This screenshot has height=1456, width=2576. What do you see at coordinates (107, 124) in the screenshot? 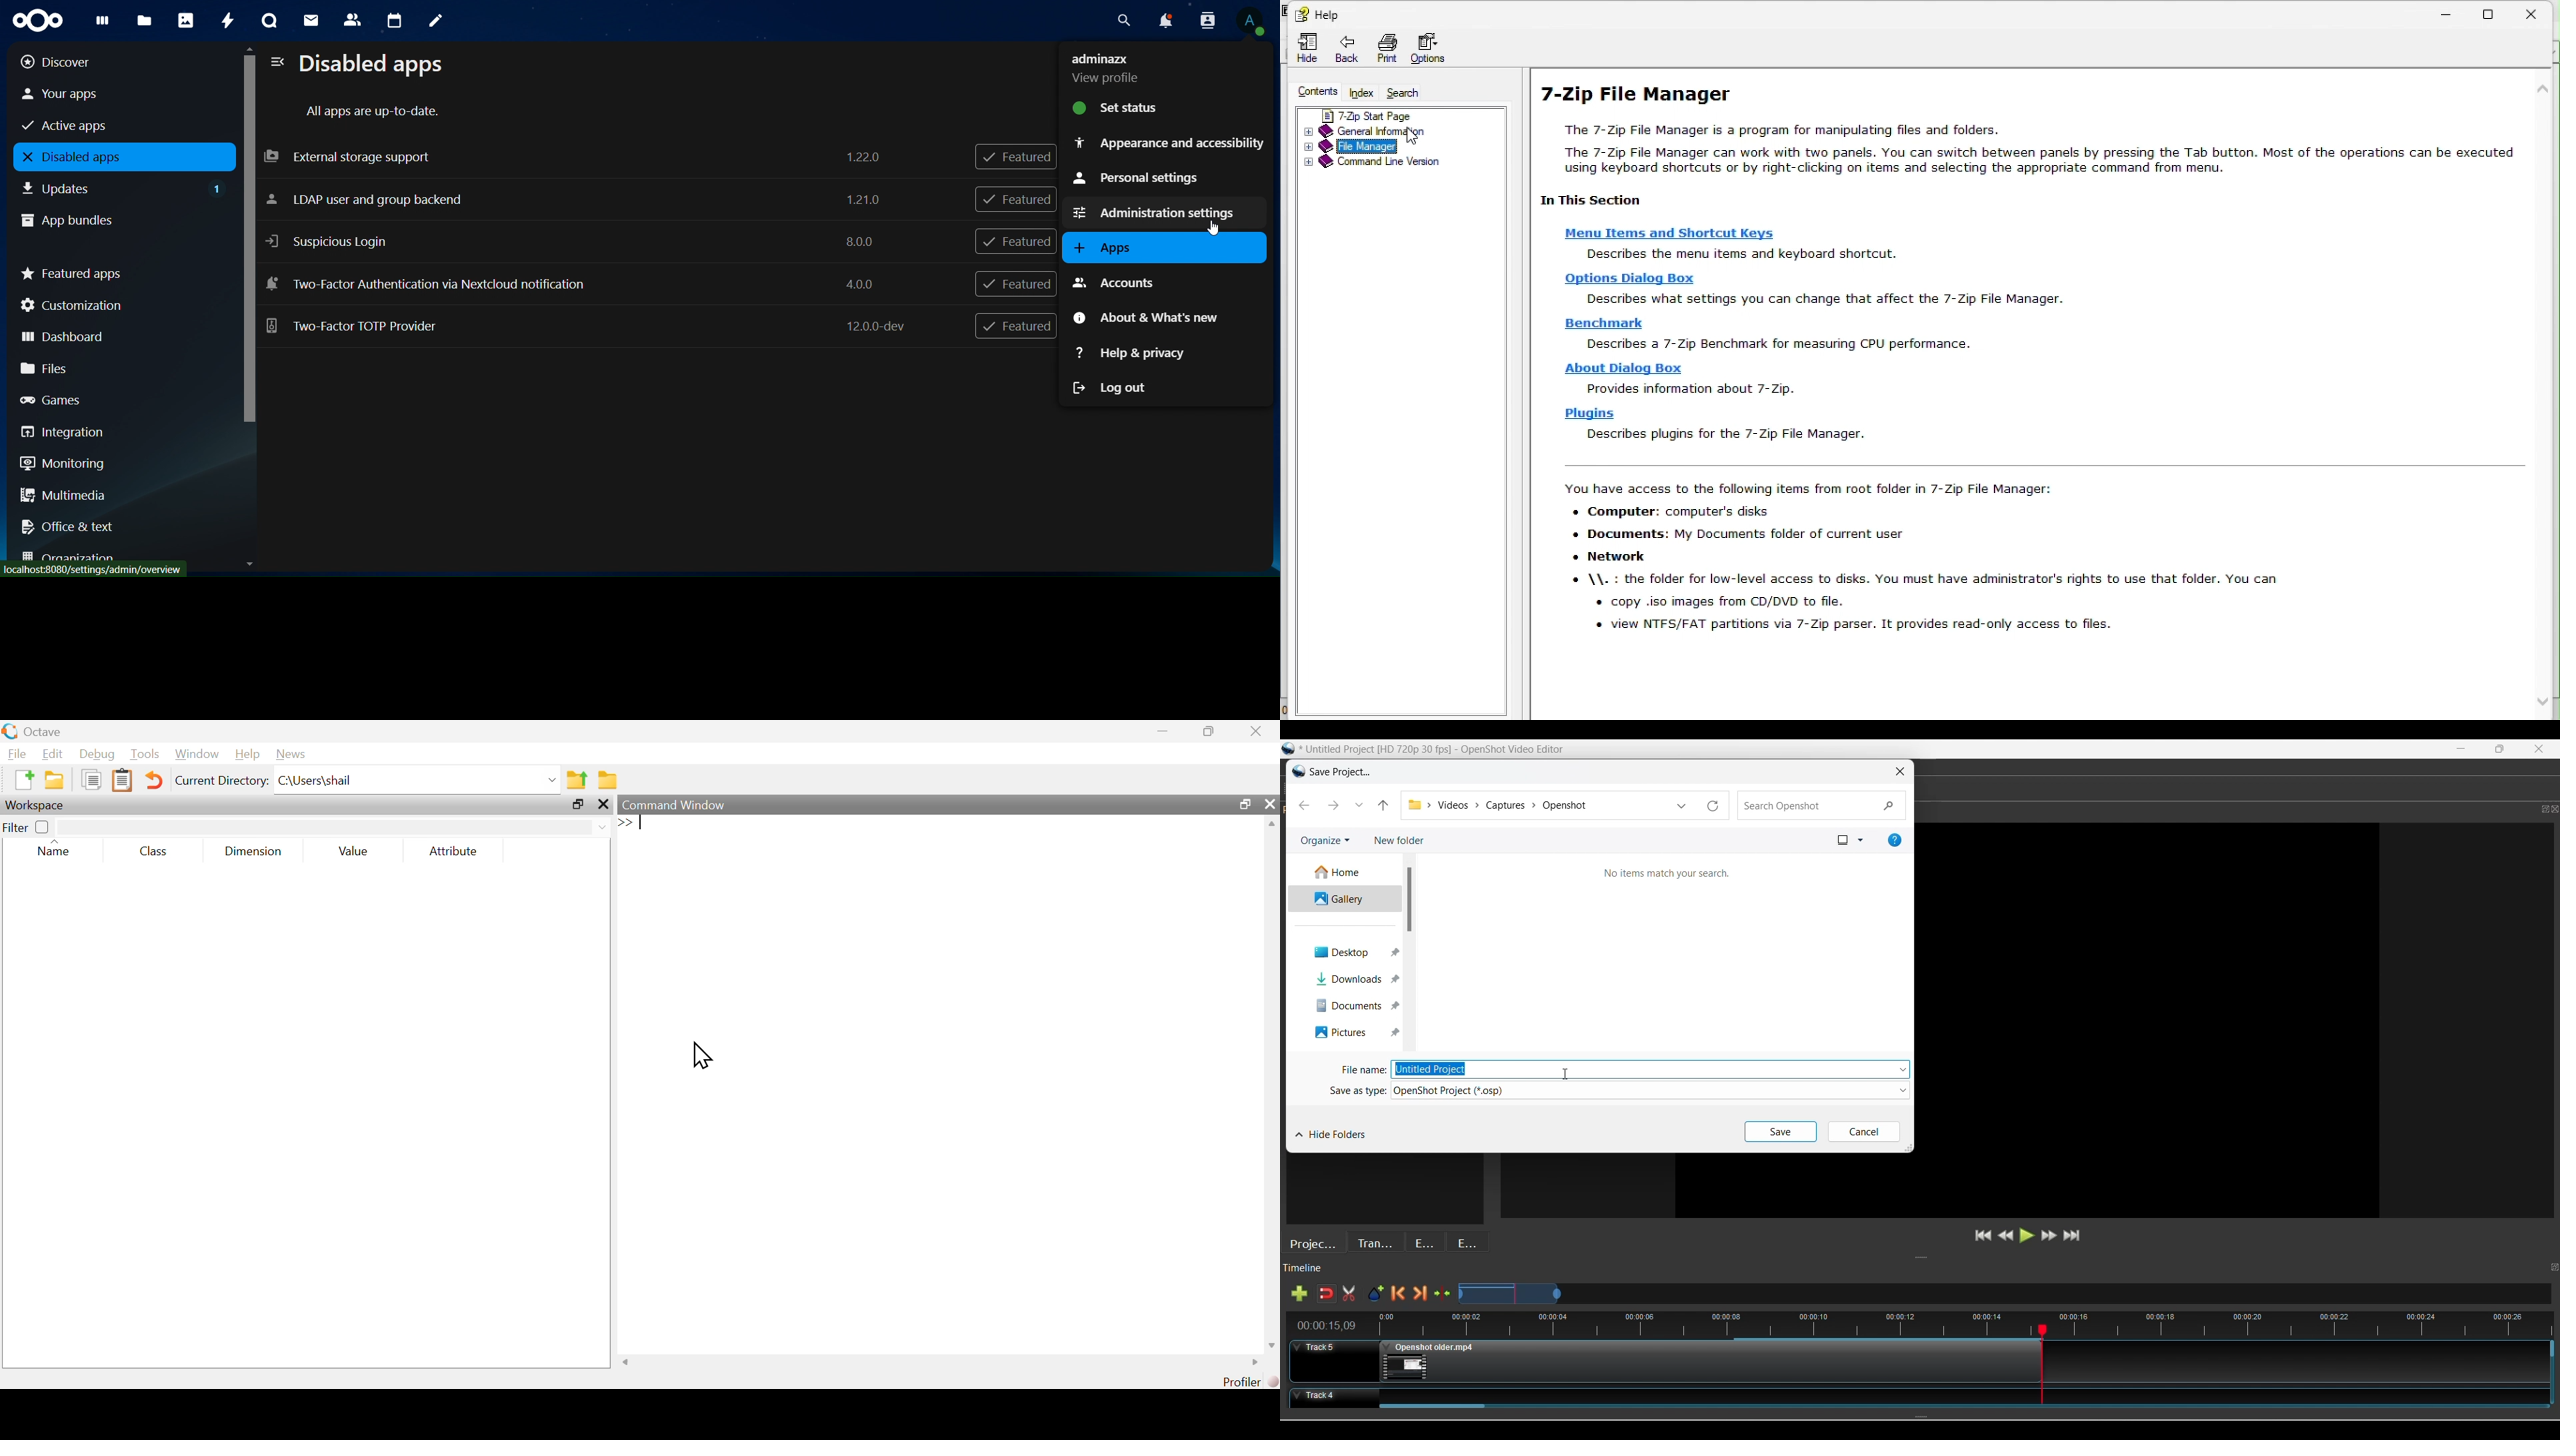
I see `active apps` at bounding box center [107, 124].